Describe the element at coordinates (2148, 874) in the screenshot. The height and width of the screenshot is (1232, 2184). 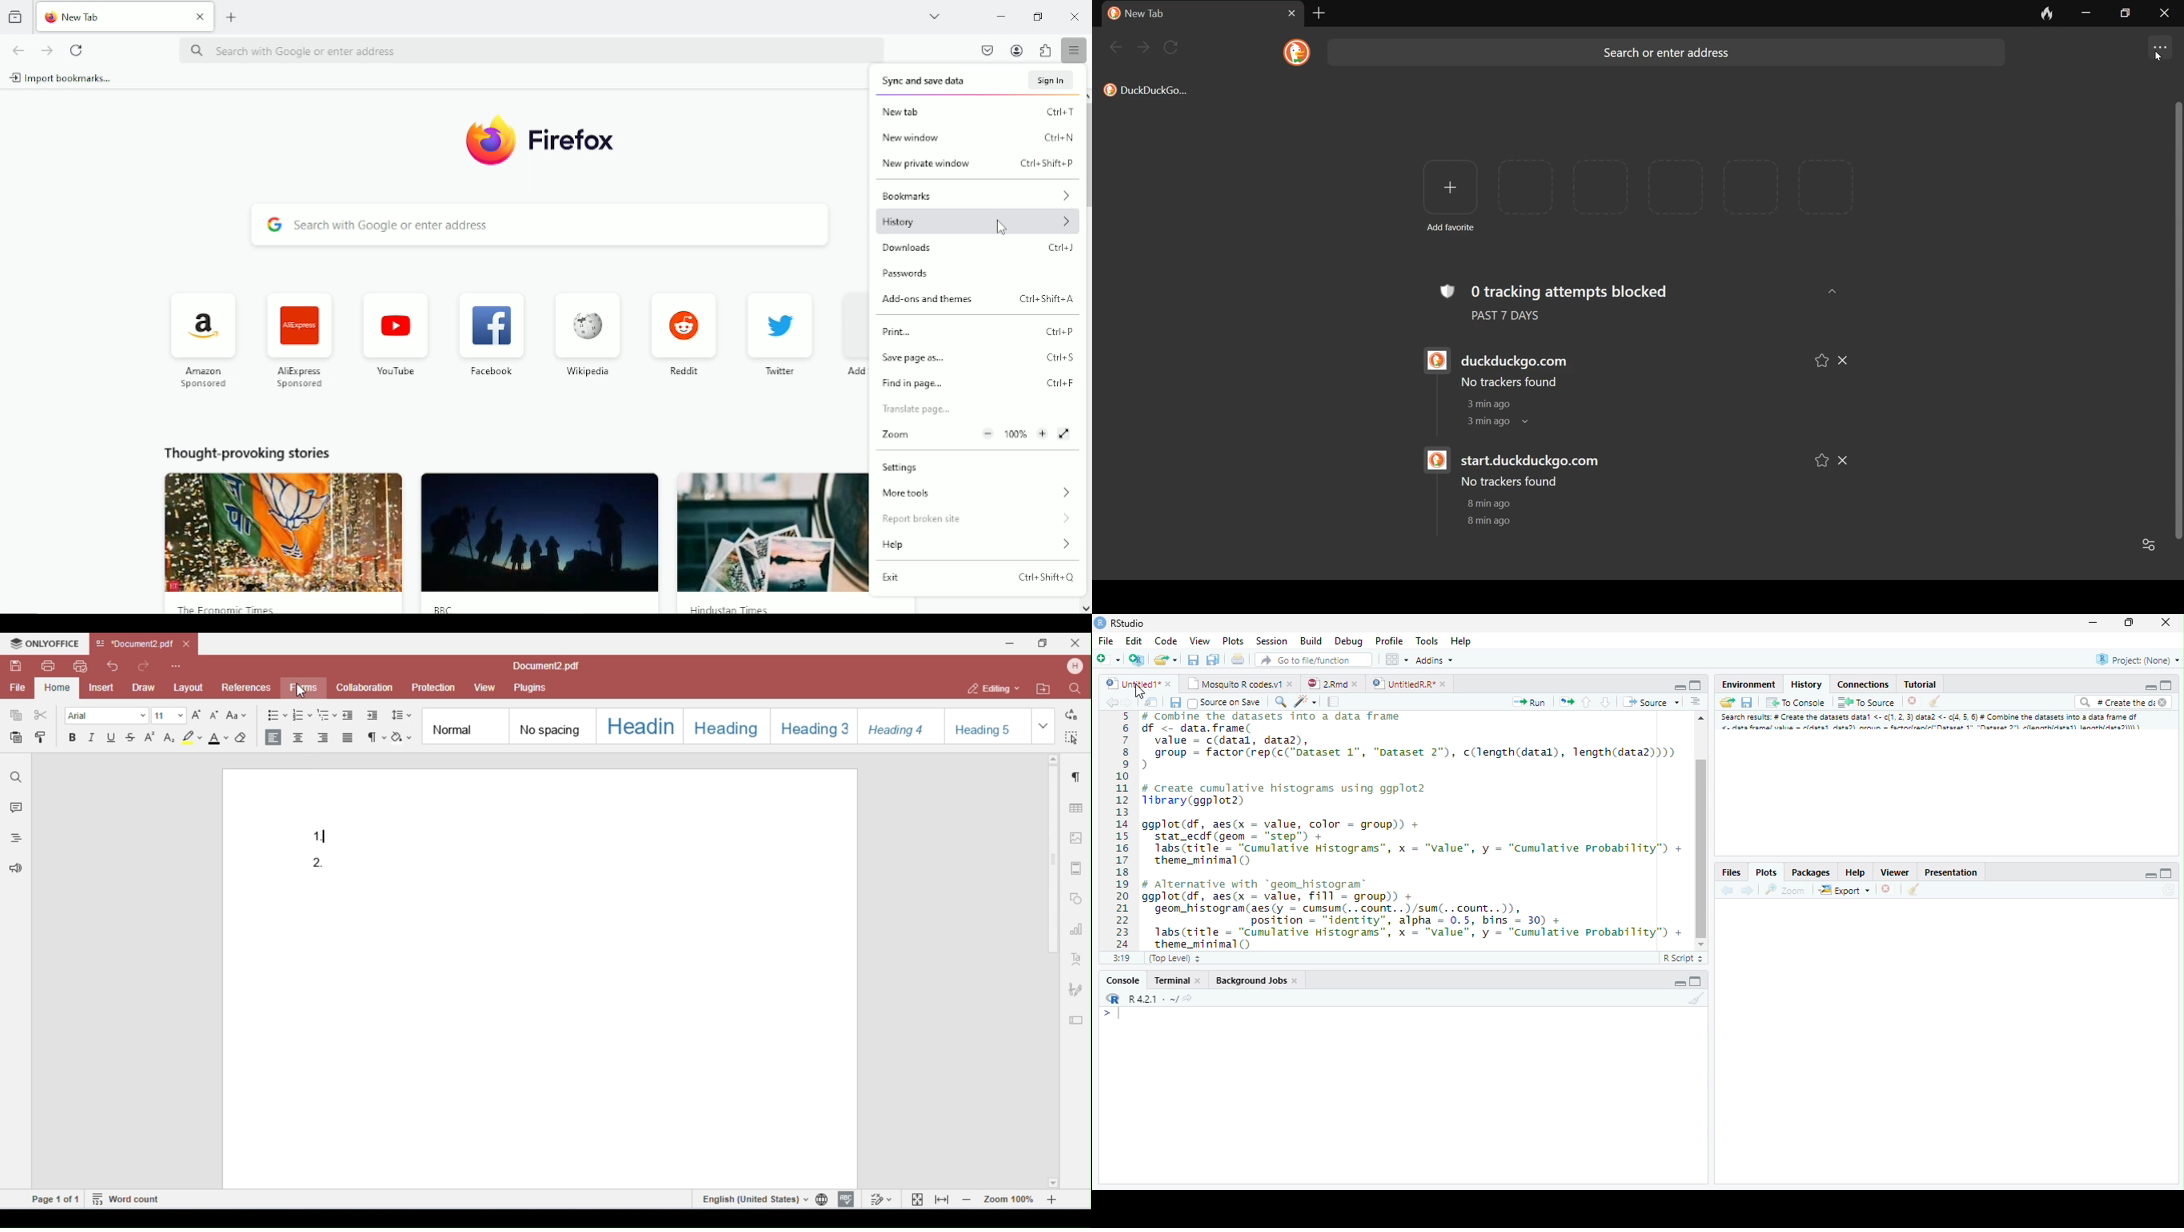
I see `Minimize` at that location.